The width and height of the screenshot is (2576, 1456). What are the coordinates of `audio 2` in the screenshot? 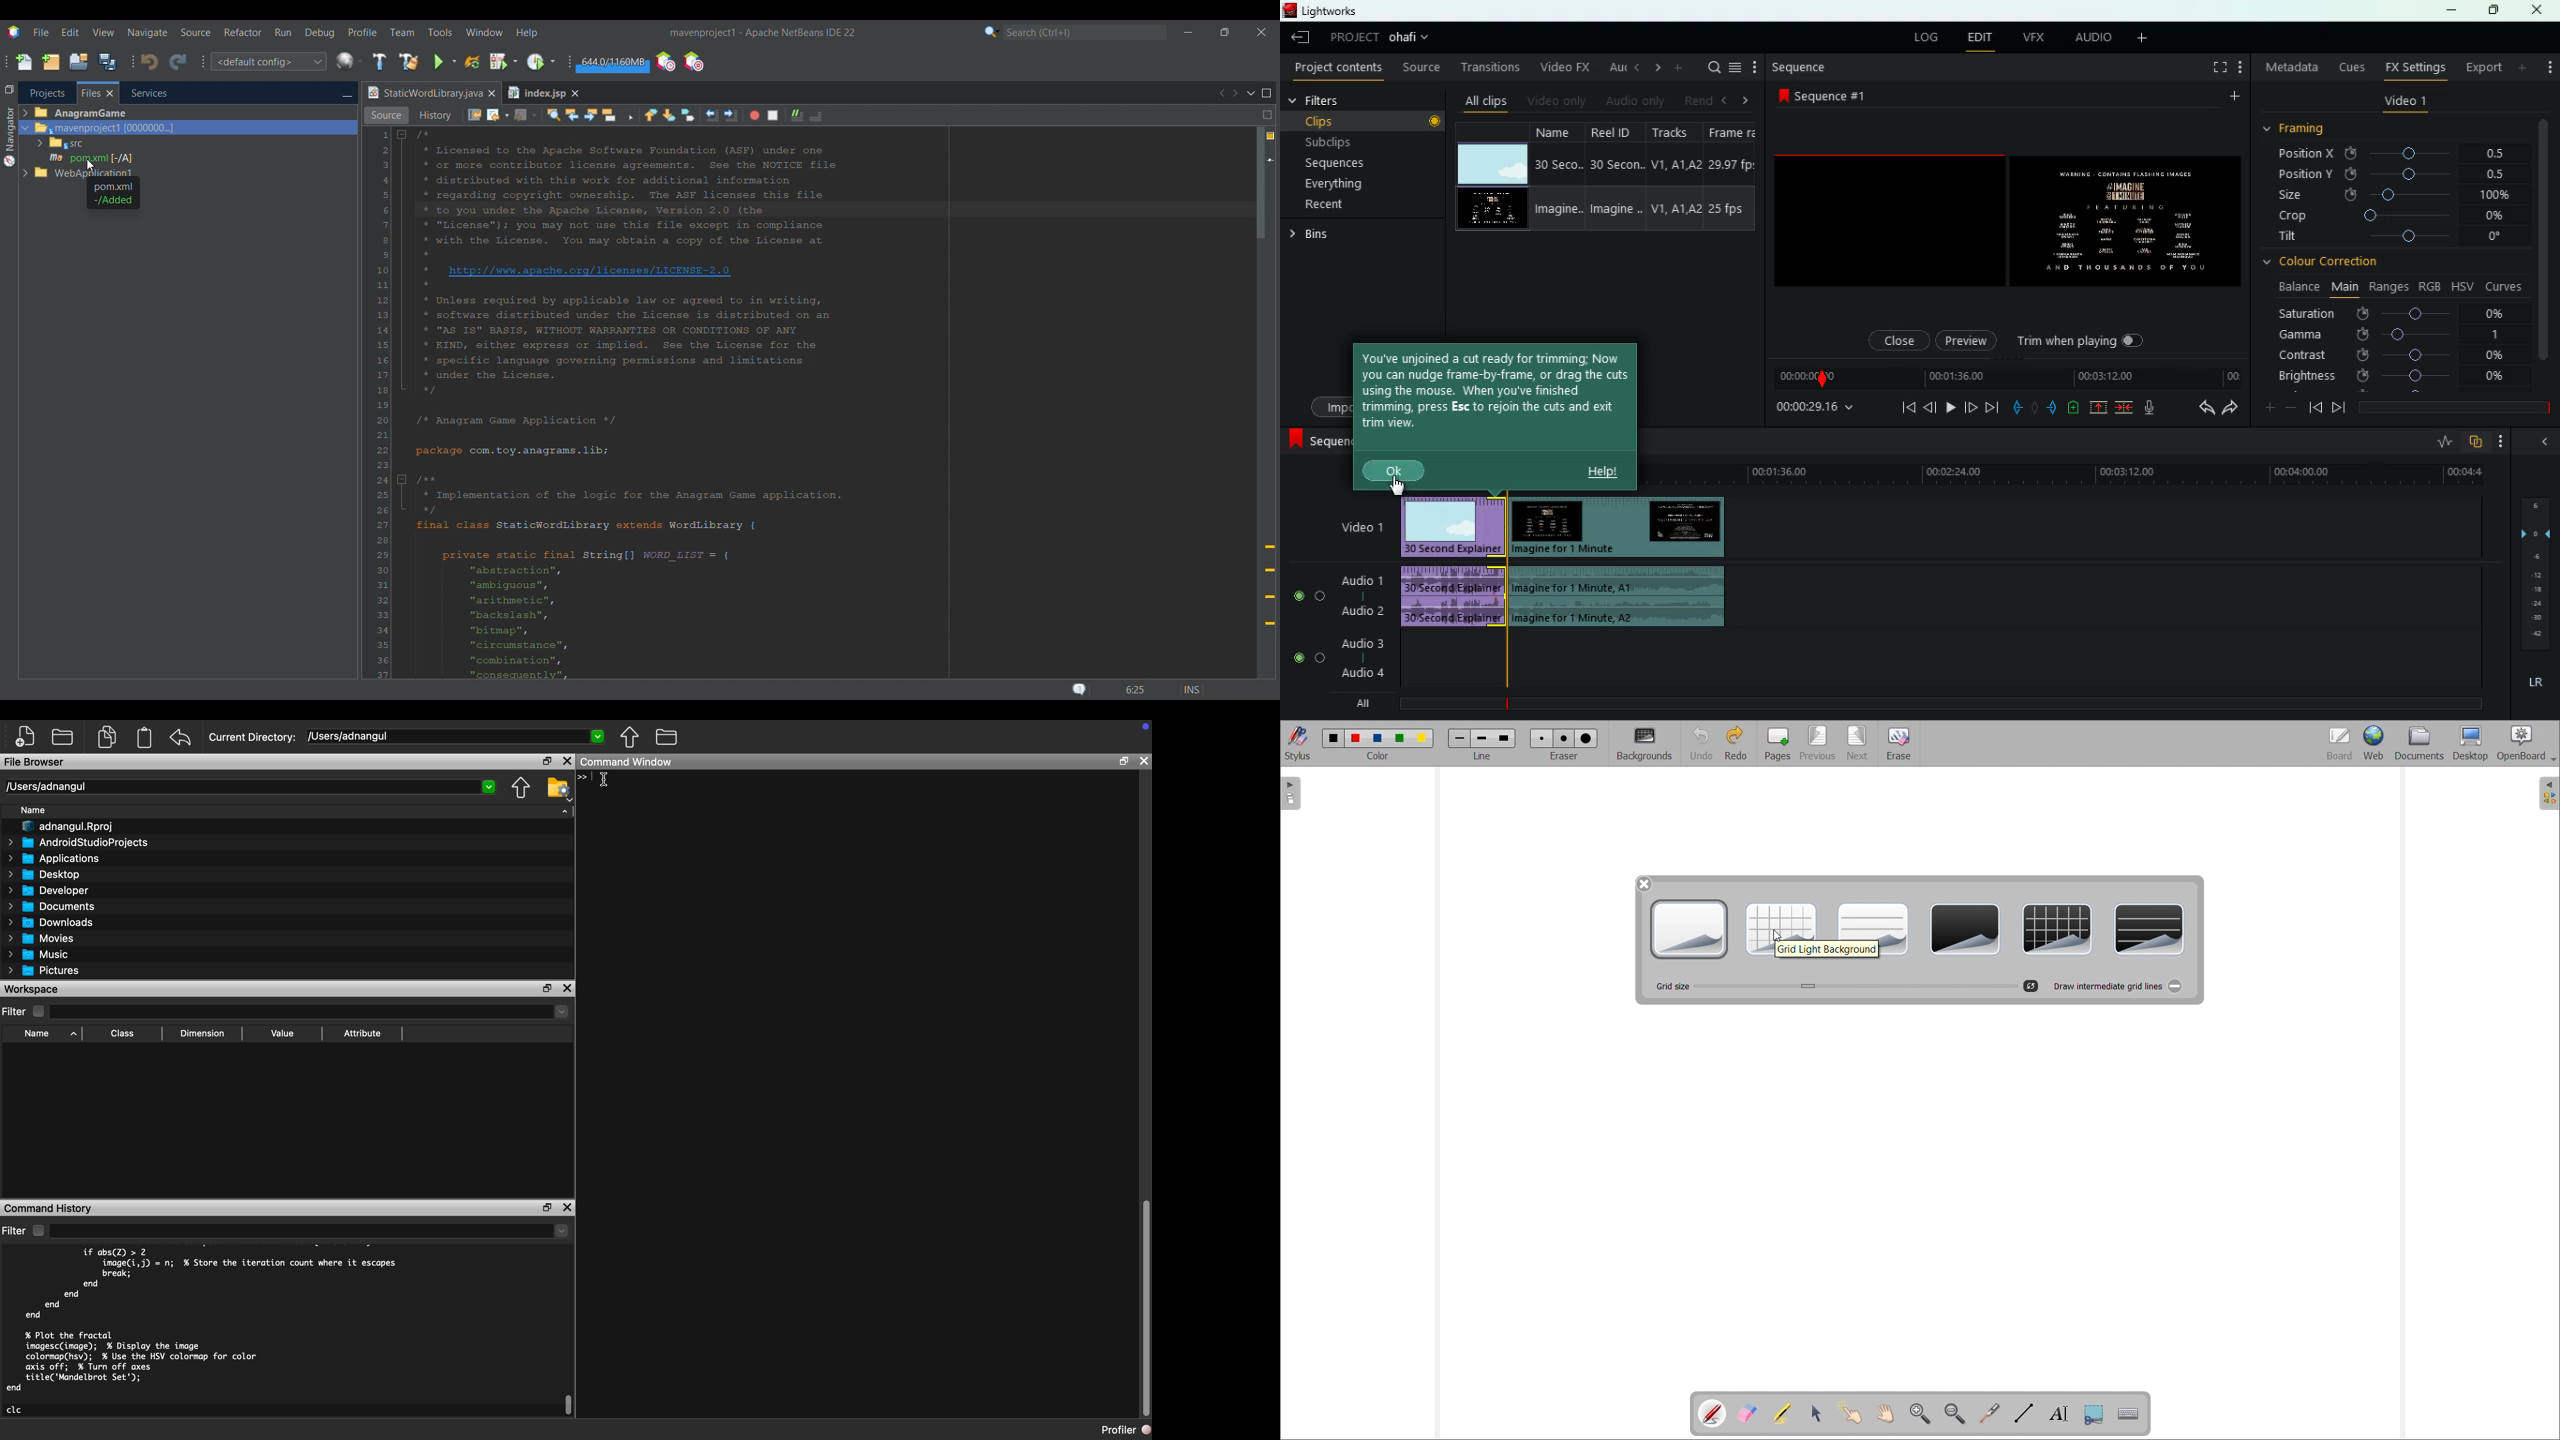 It's located at (1360, 611).